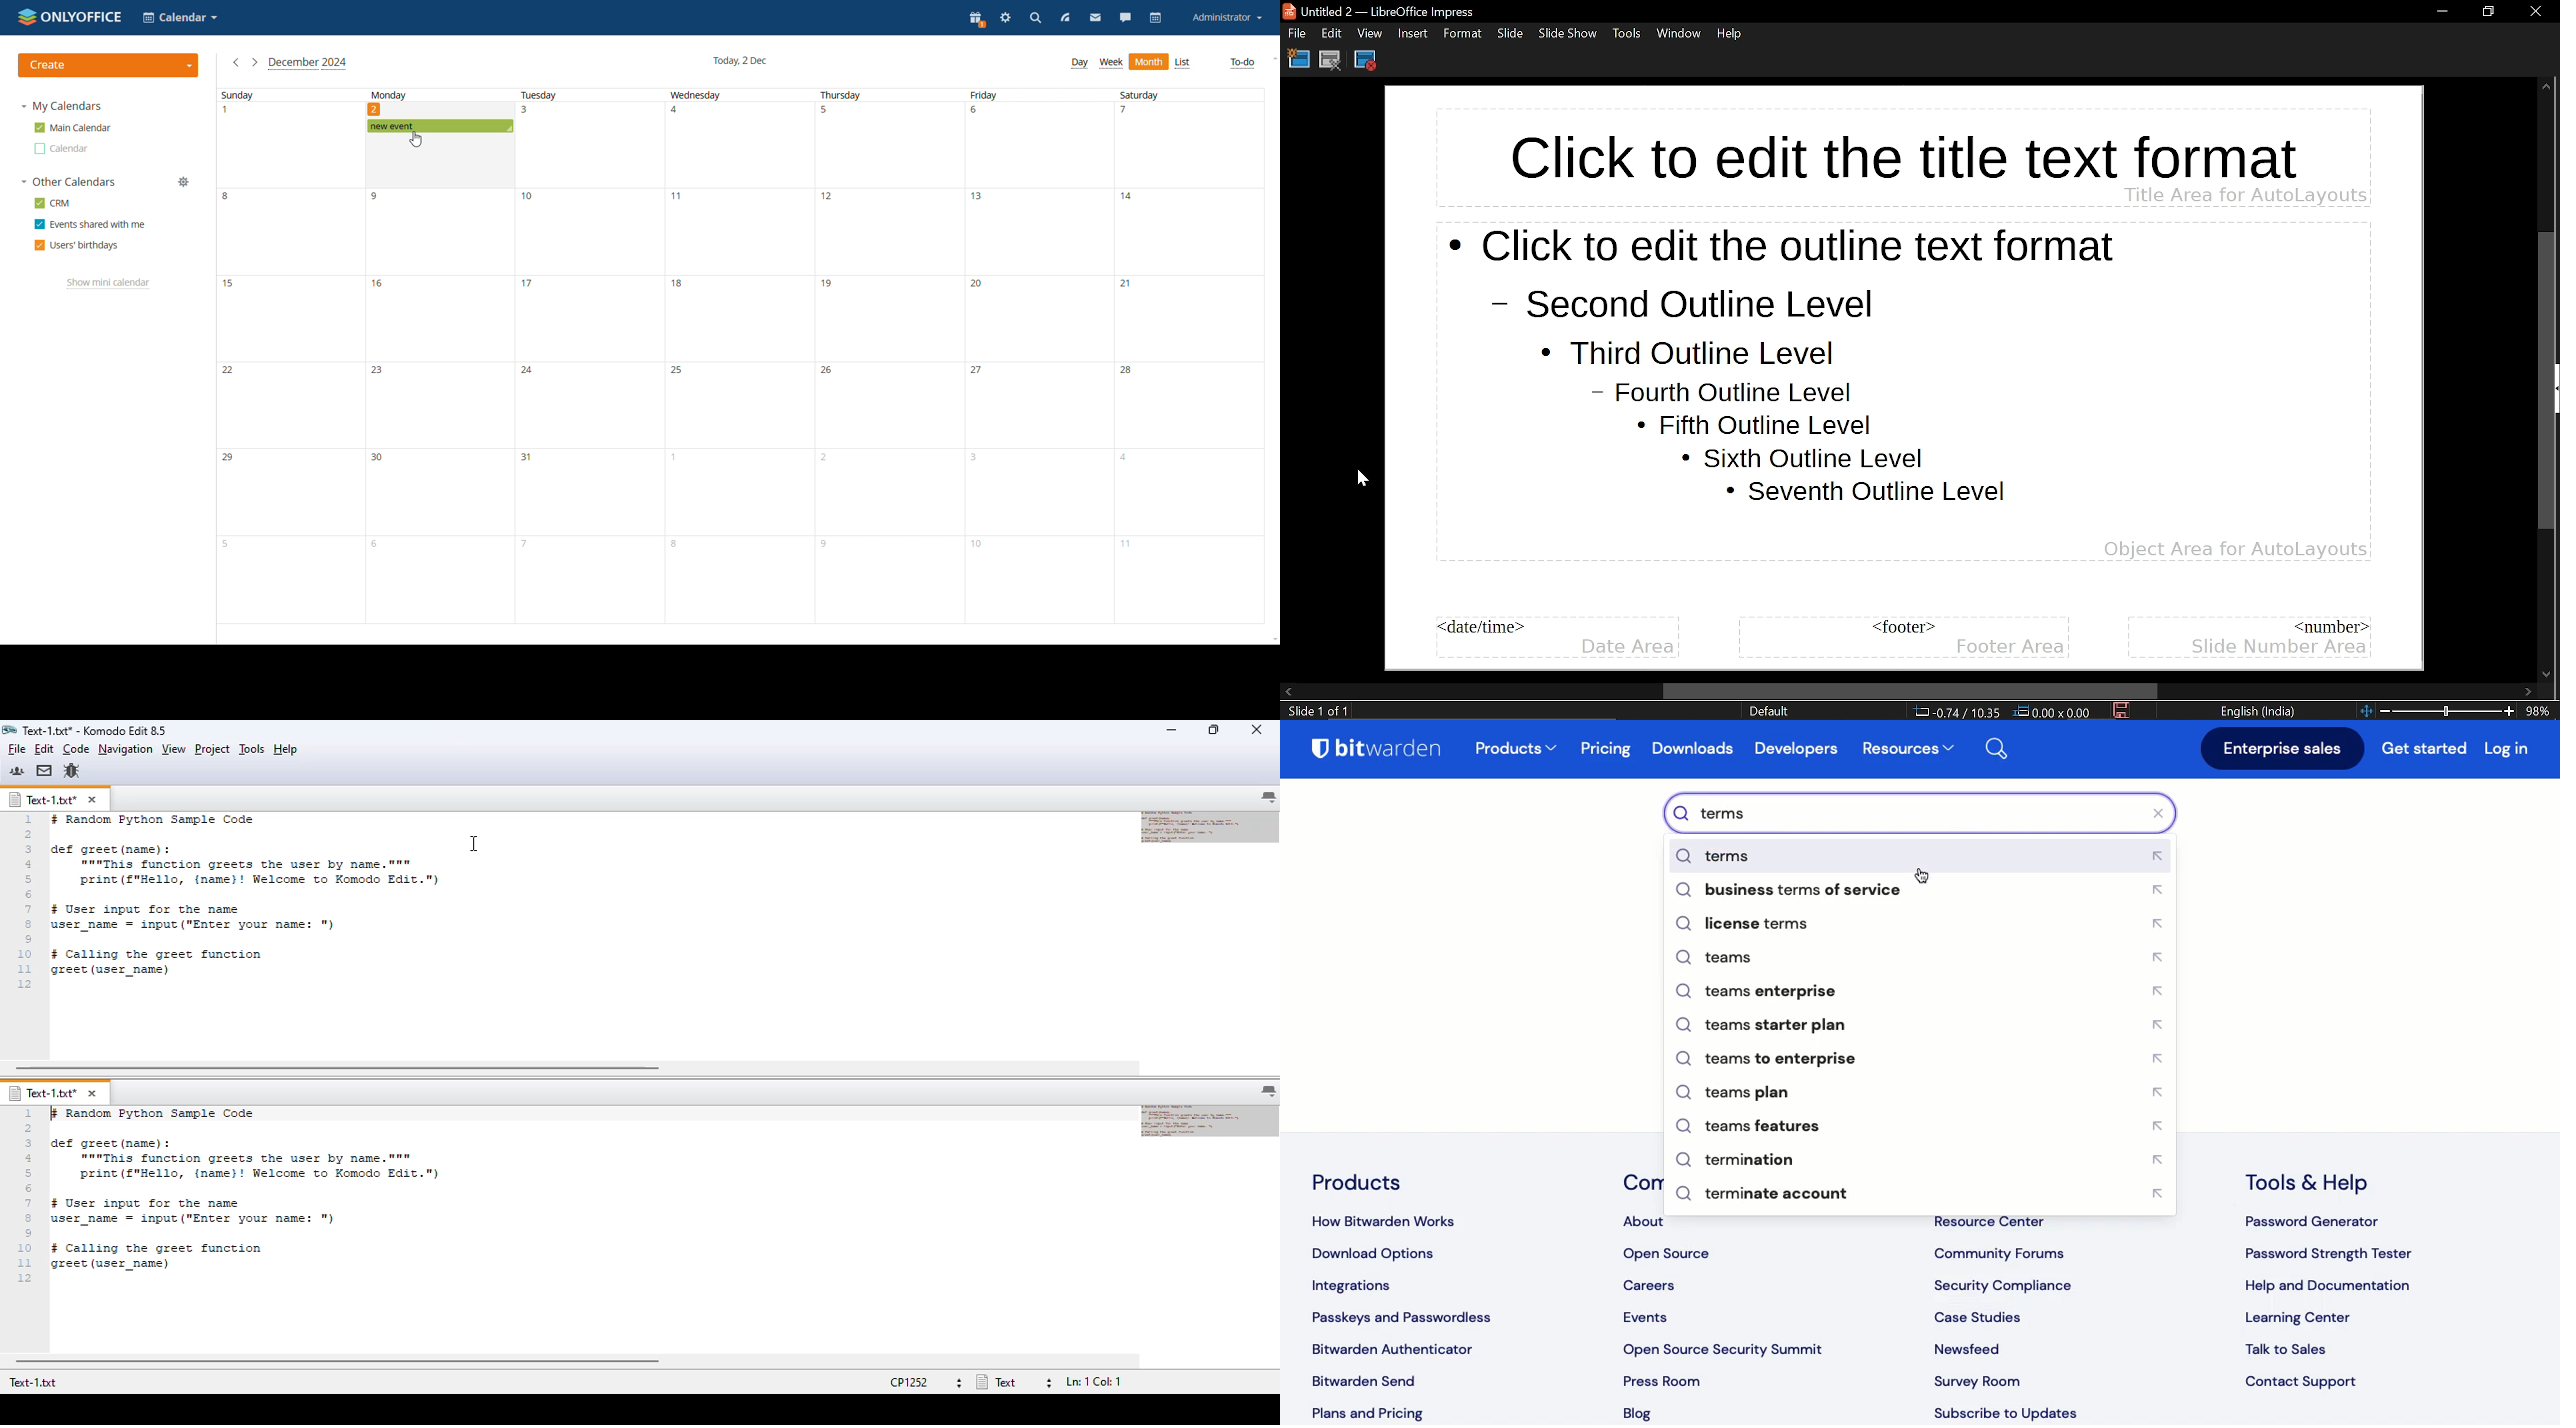 The width and height of the screenshot is (2576, 1428). Describe the element at coordinates (1510, 35) in the screenshot. I see `Slide` at that location.